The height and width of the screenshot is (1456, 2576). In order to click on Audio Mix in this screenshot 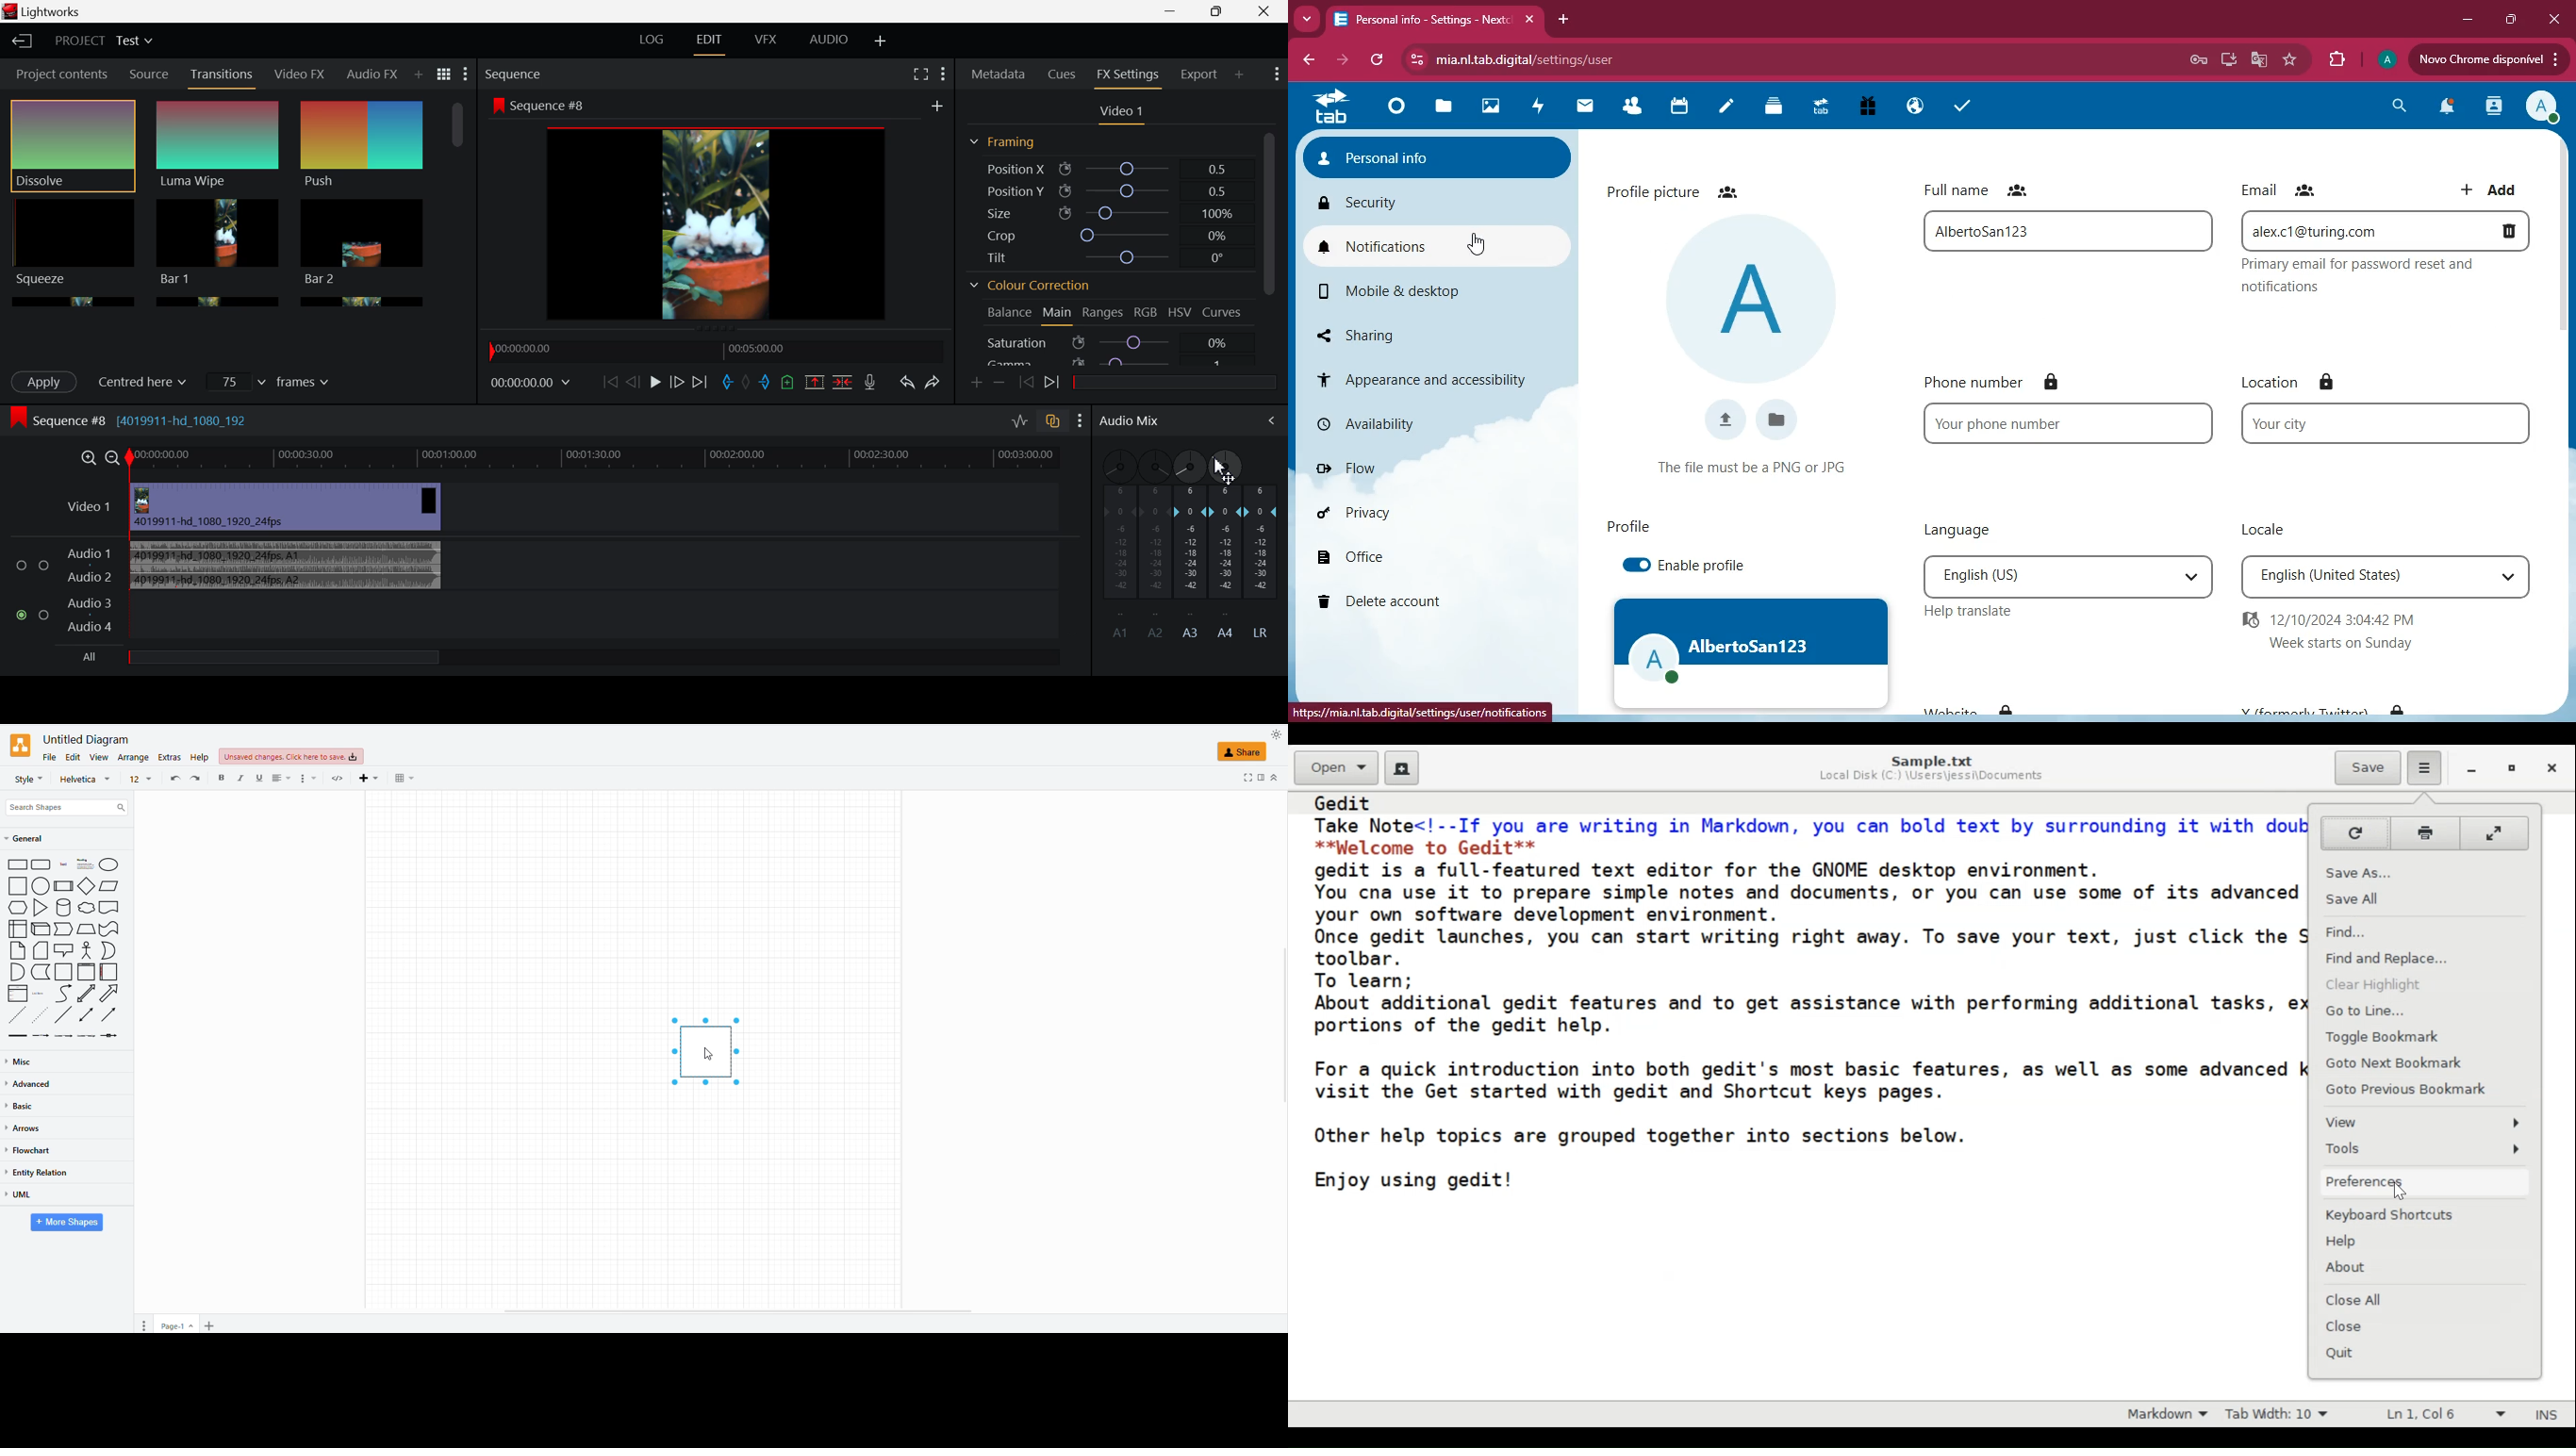, I will do `click(1128, 423)`.